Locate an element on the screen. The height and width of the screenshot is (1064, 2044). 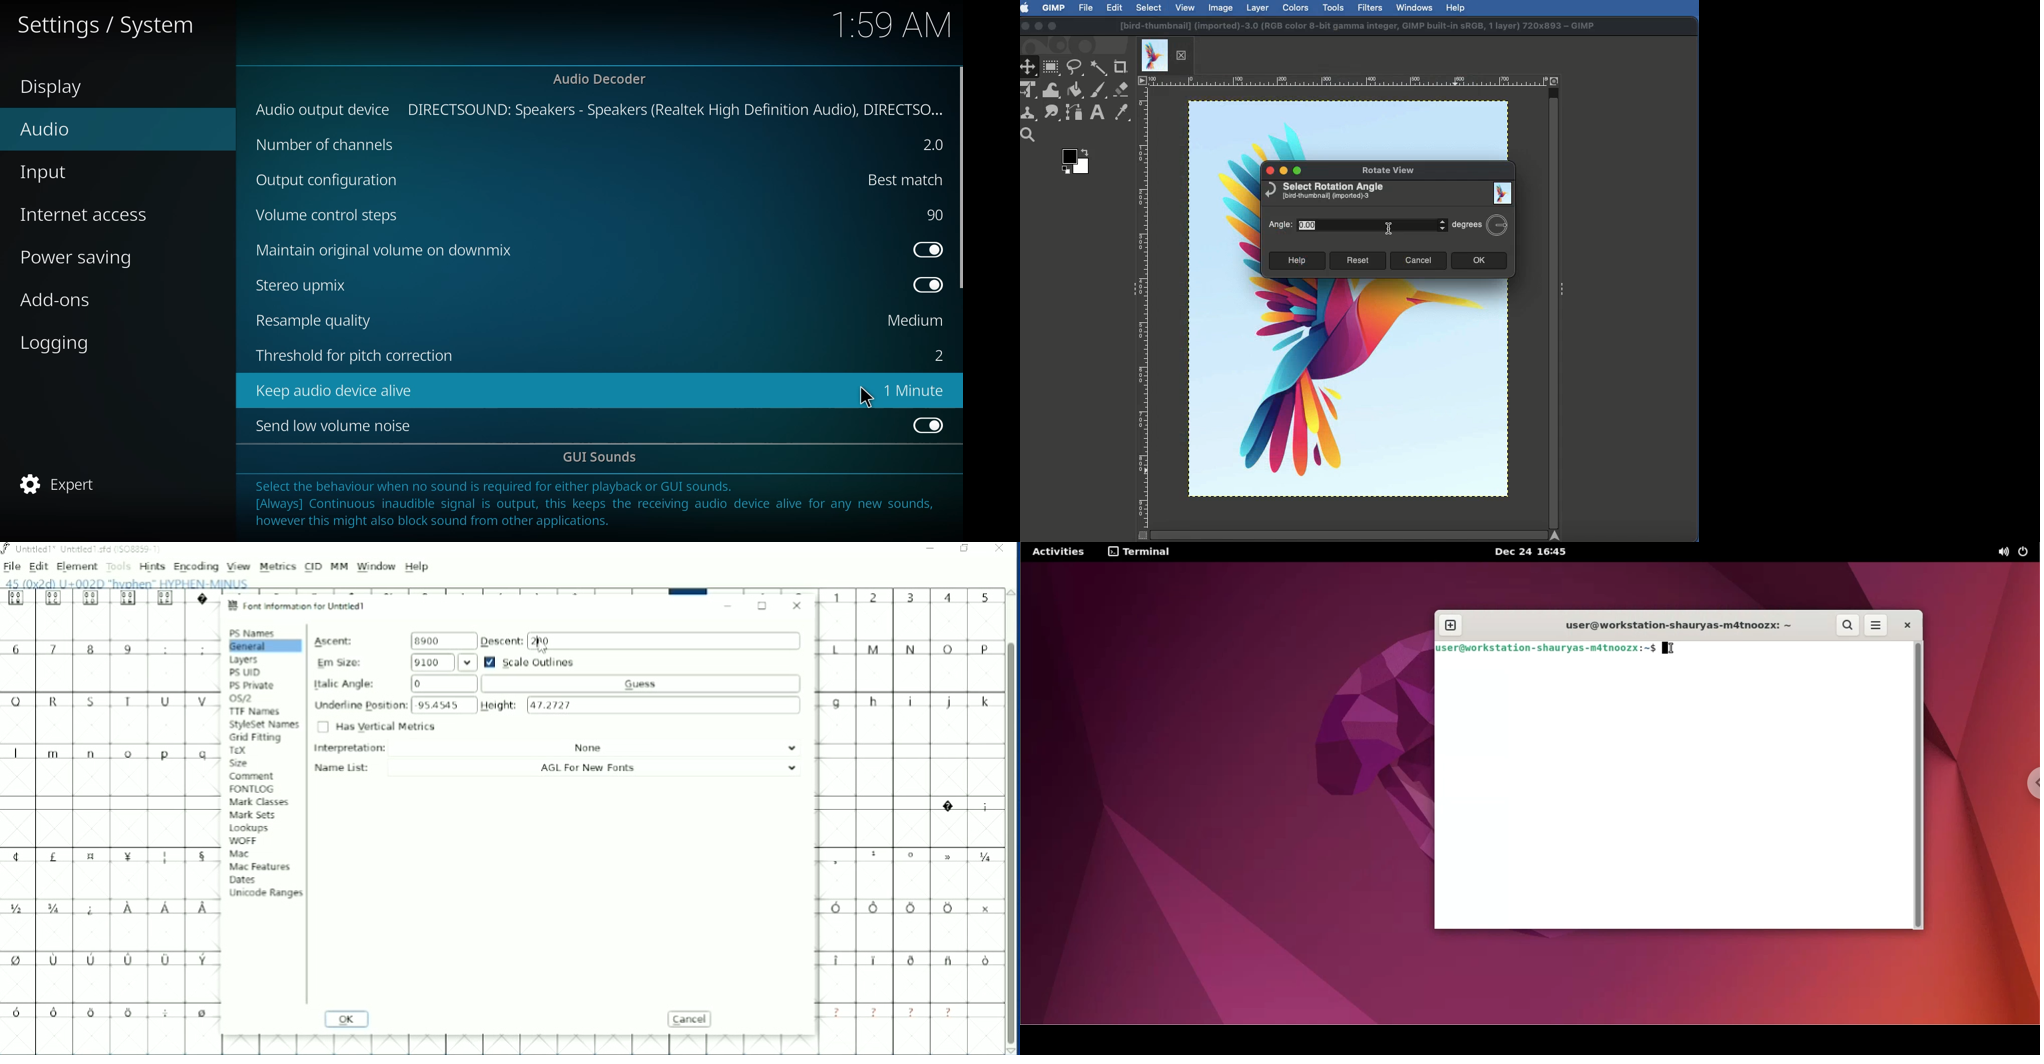
StyleSet Names is located at coordinates (264, 725).